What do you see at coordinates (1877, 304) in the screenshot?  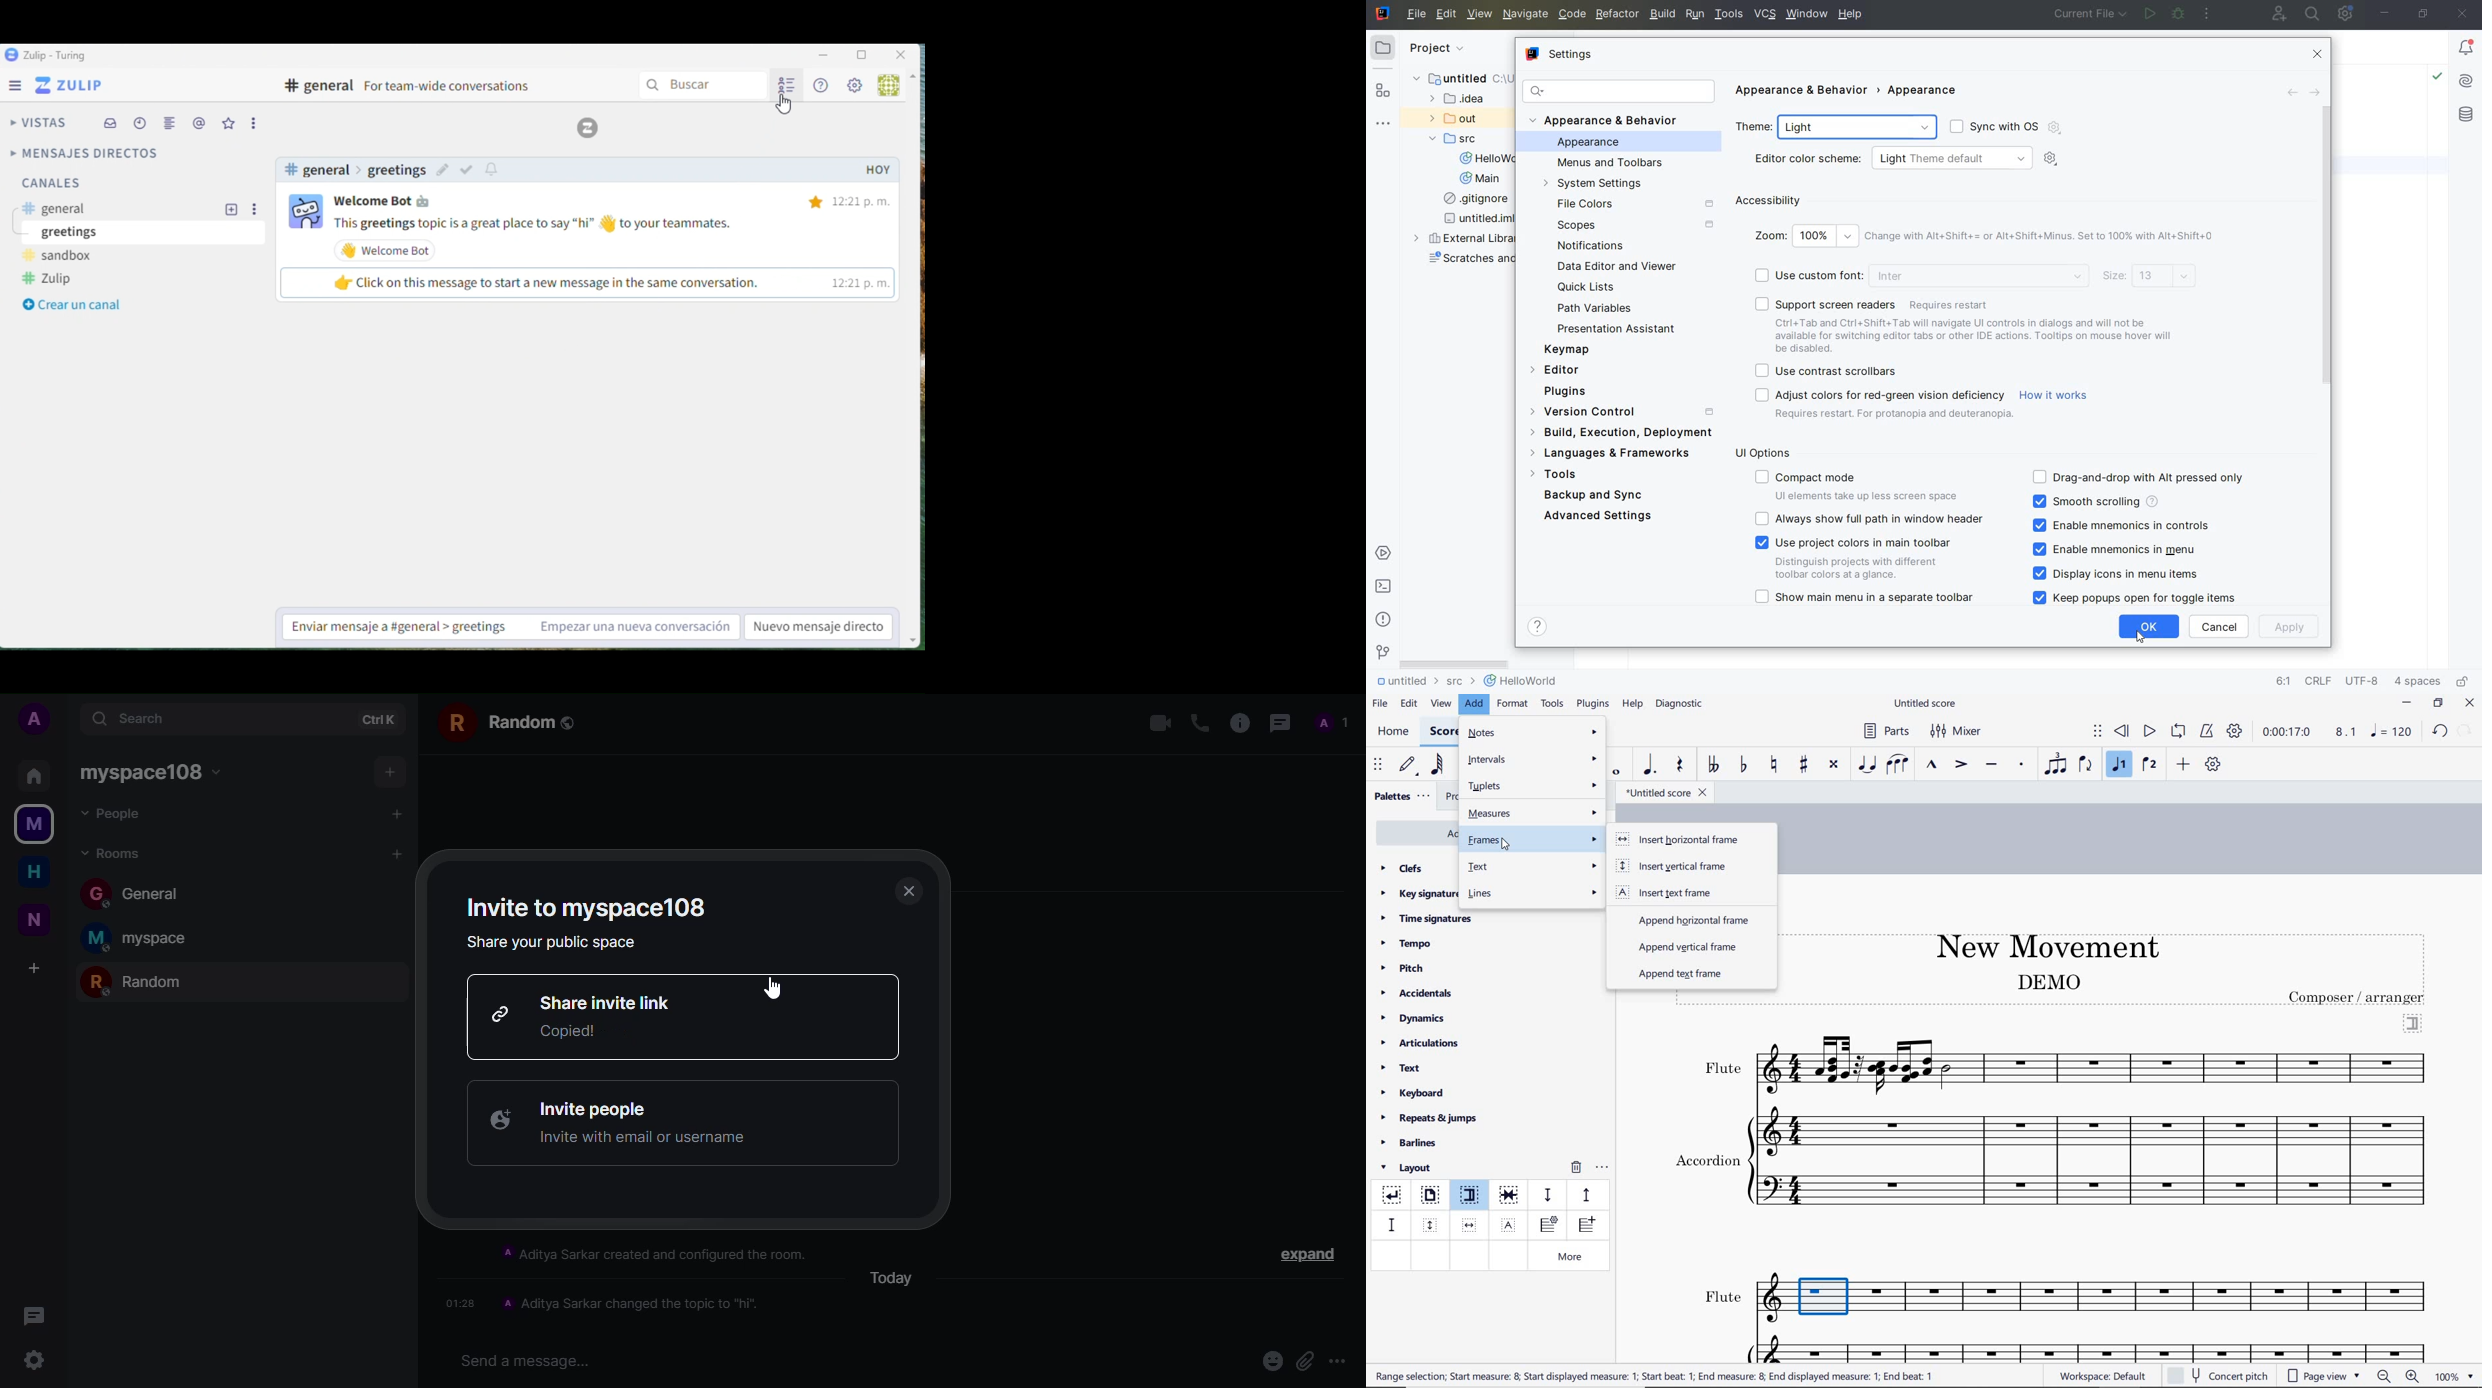 I see `SUPPORT SCREEN READERS` at bounding box center [1877, 304].